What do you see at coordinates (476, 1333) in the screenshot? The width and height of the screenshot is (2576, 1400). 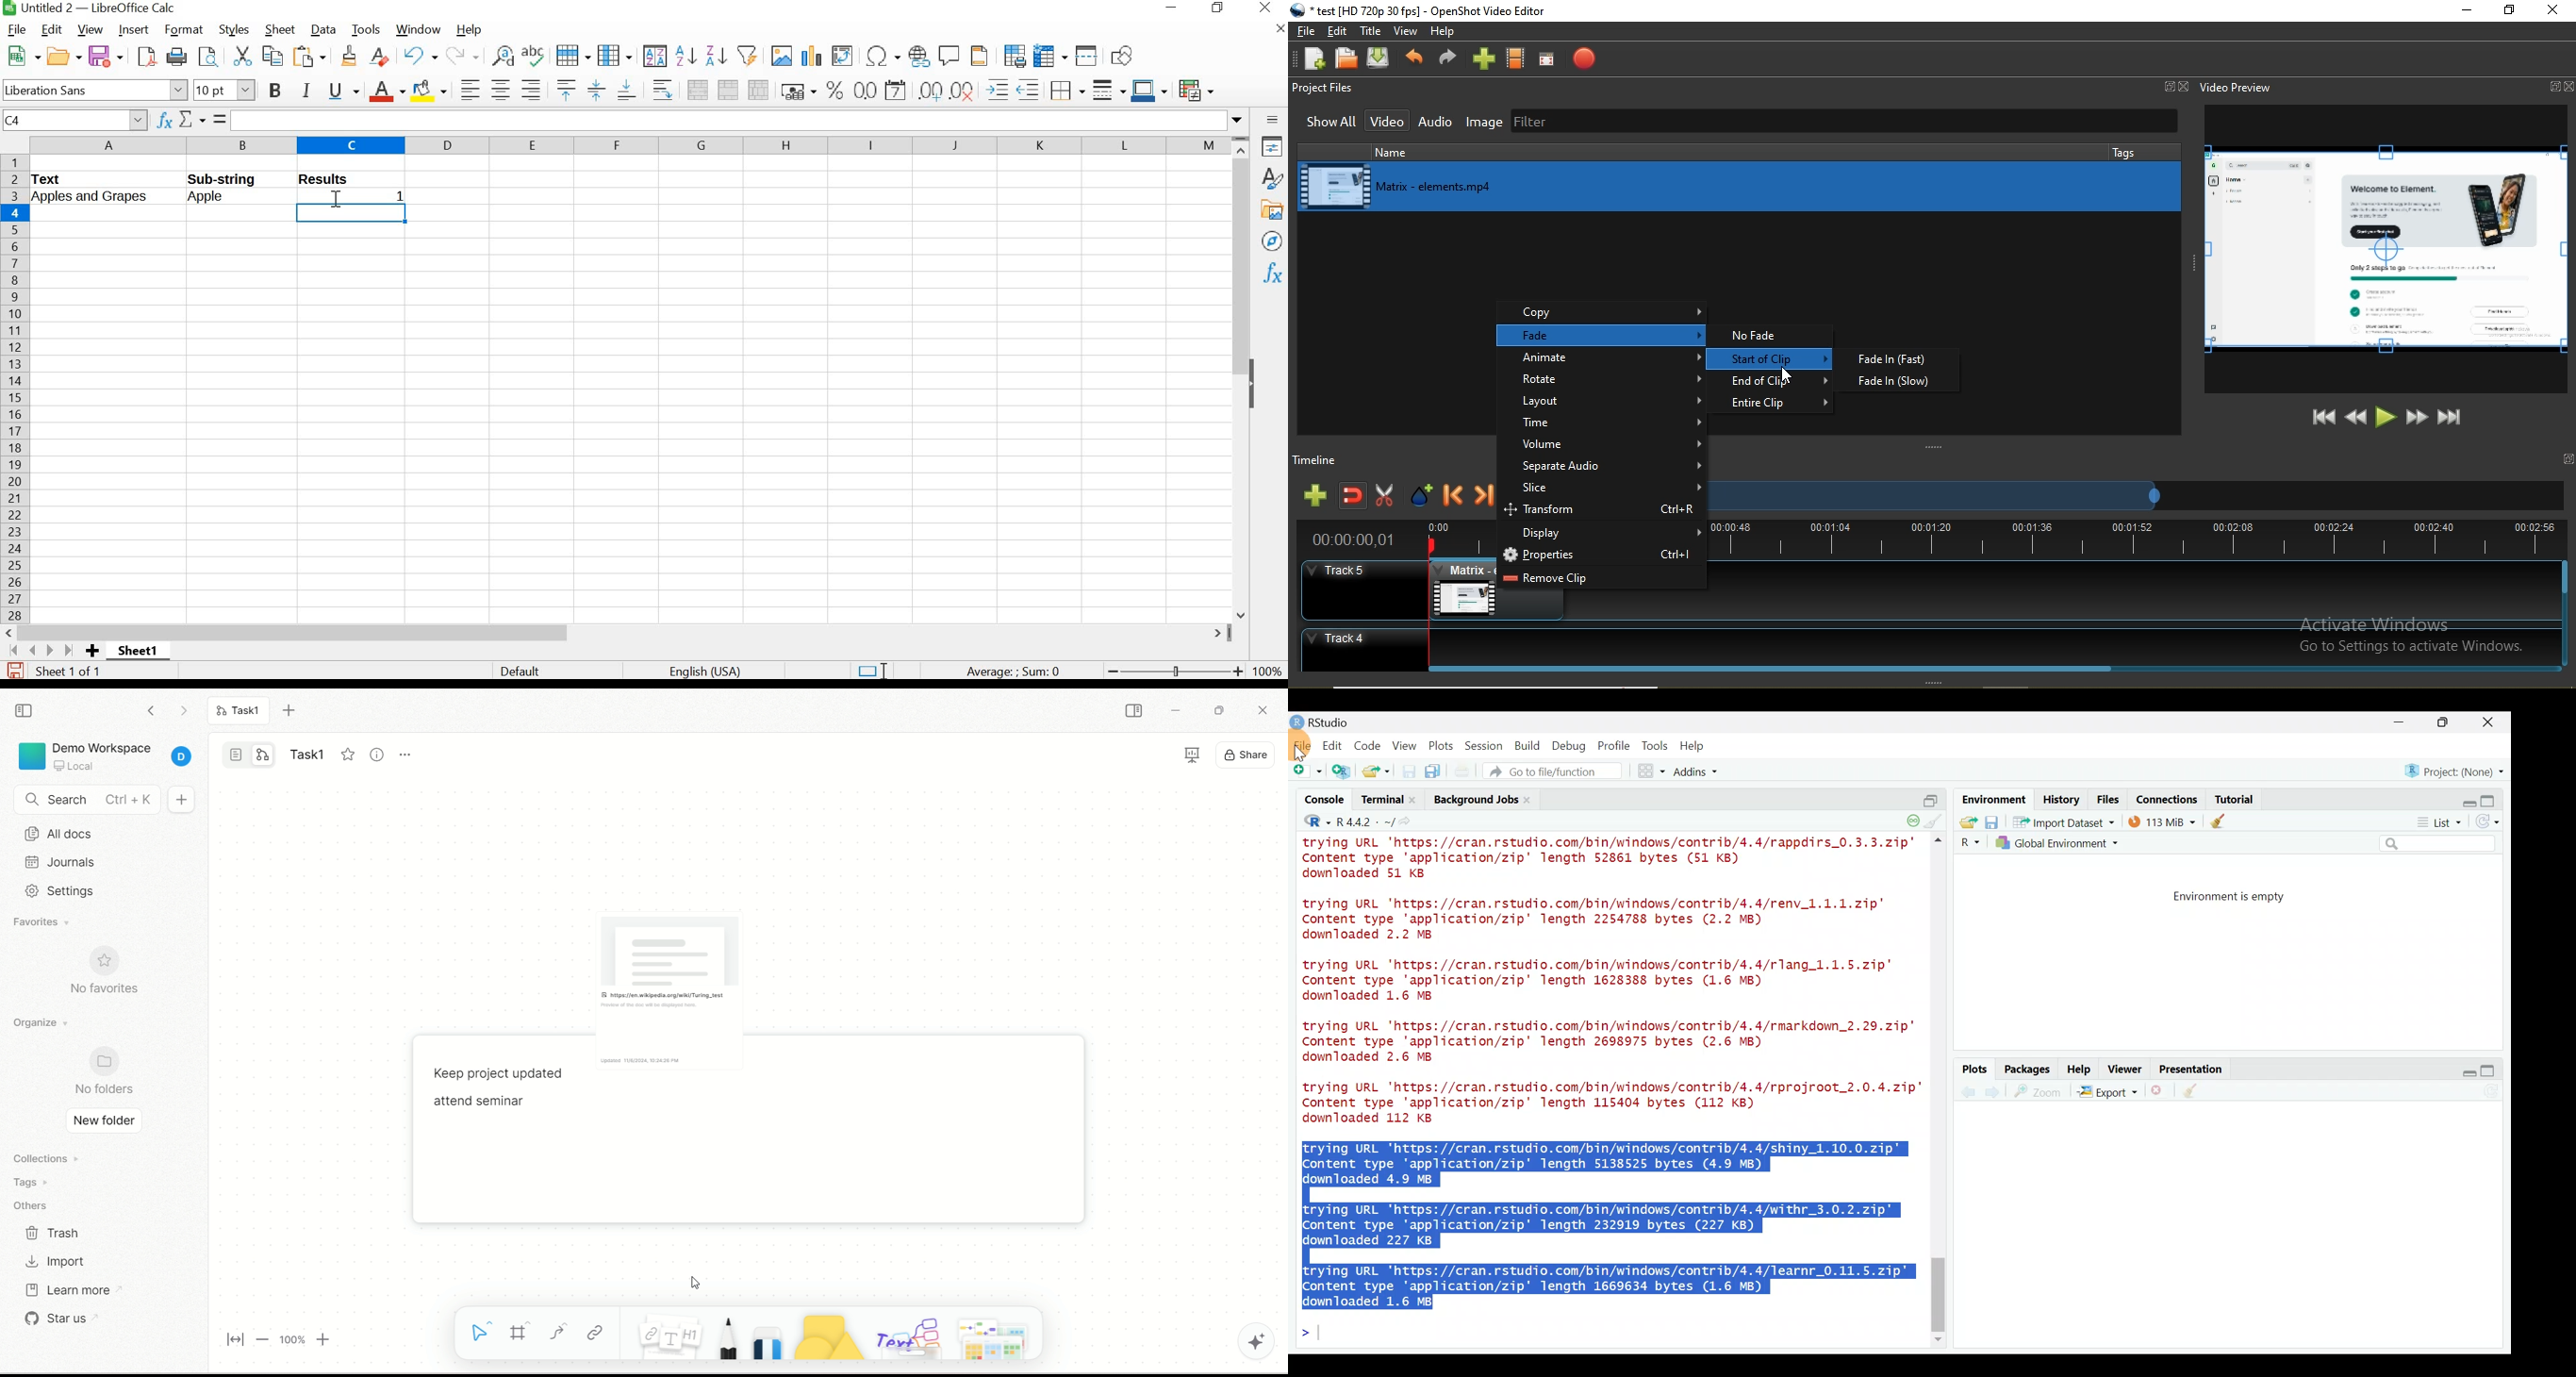 I see `select` at bounding box center [476, 1333].